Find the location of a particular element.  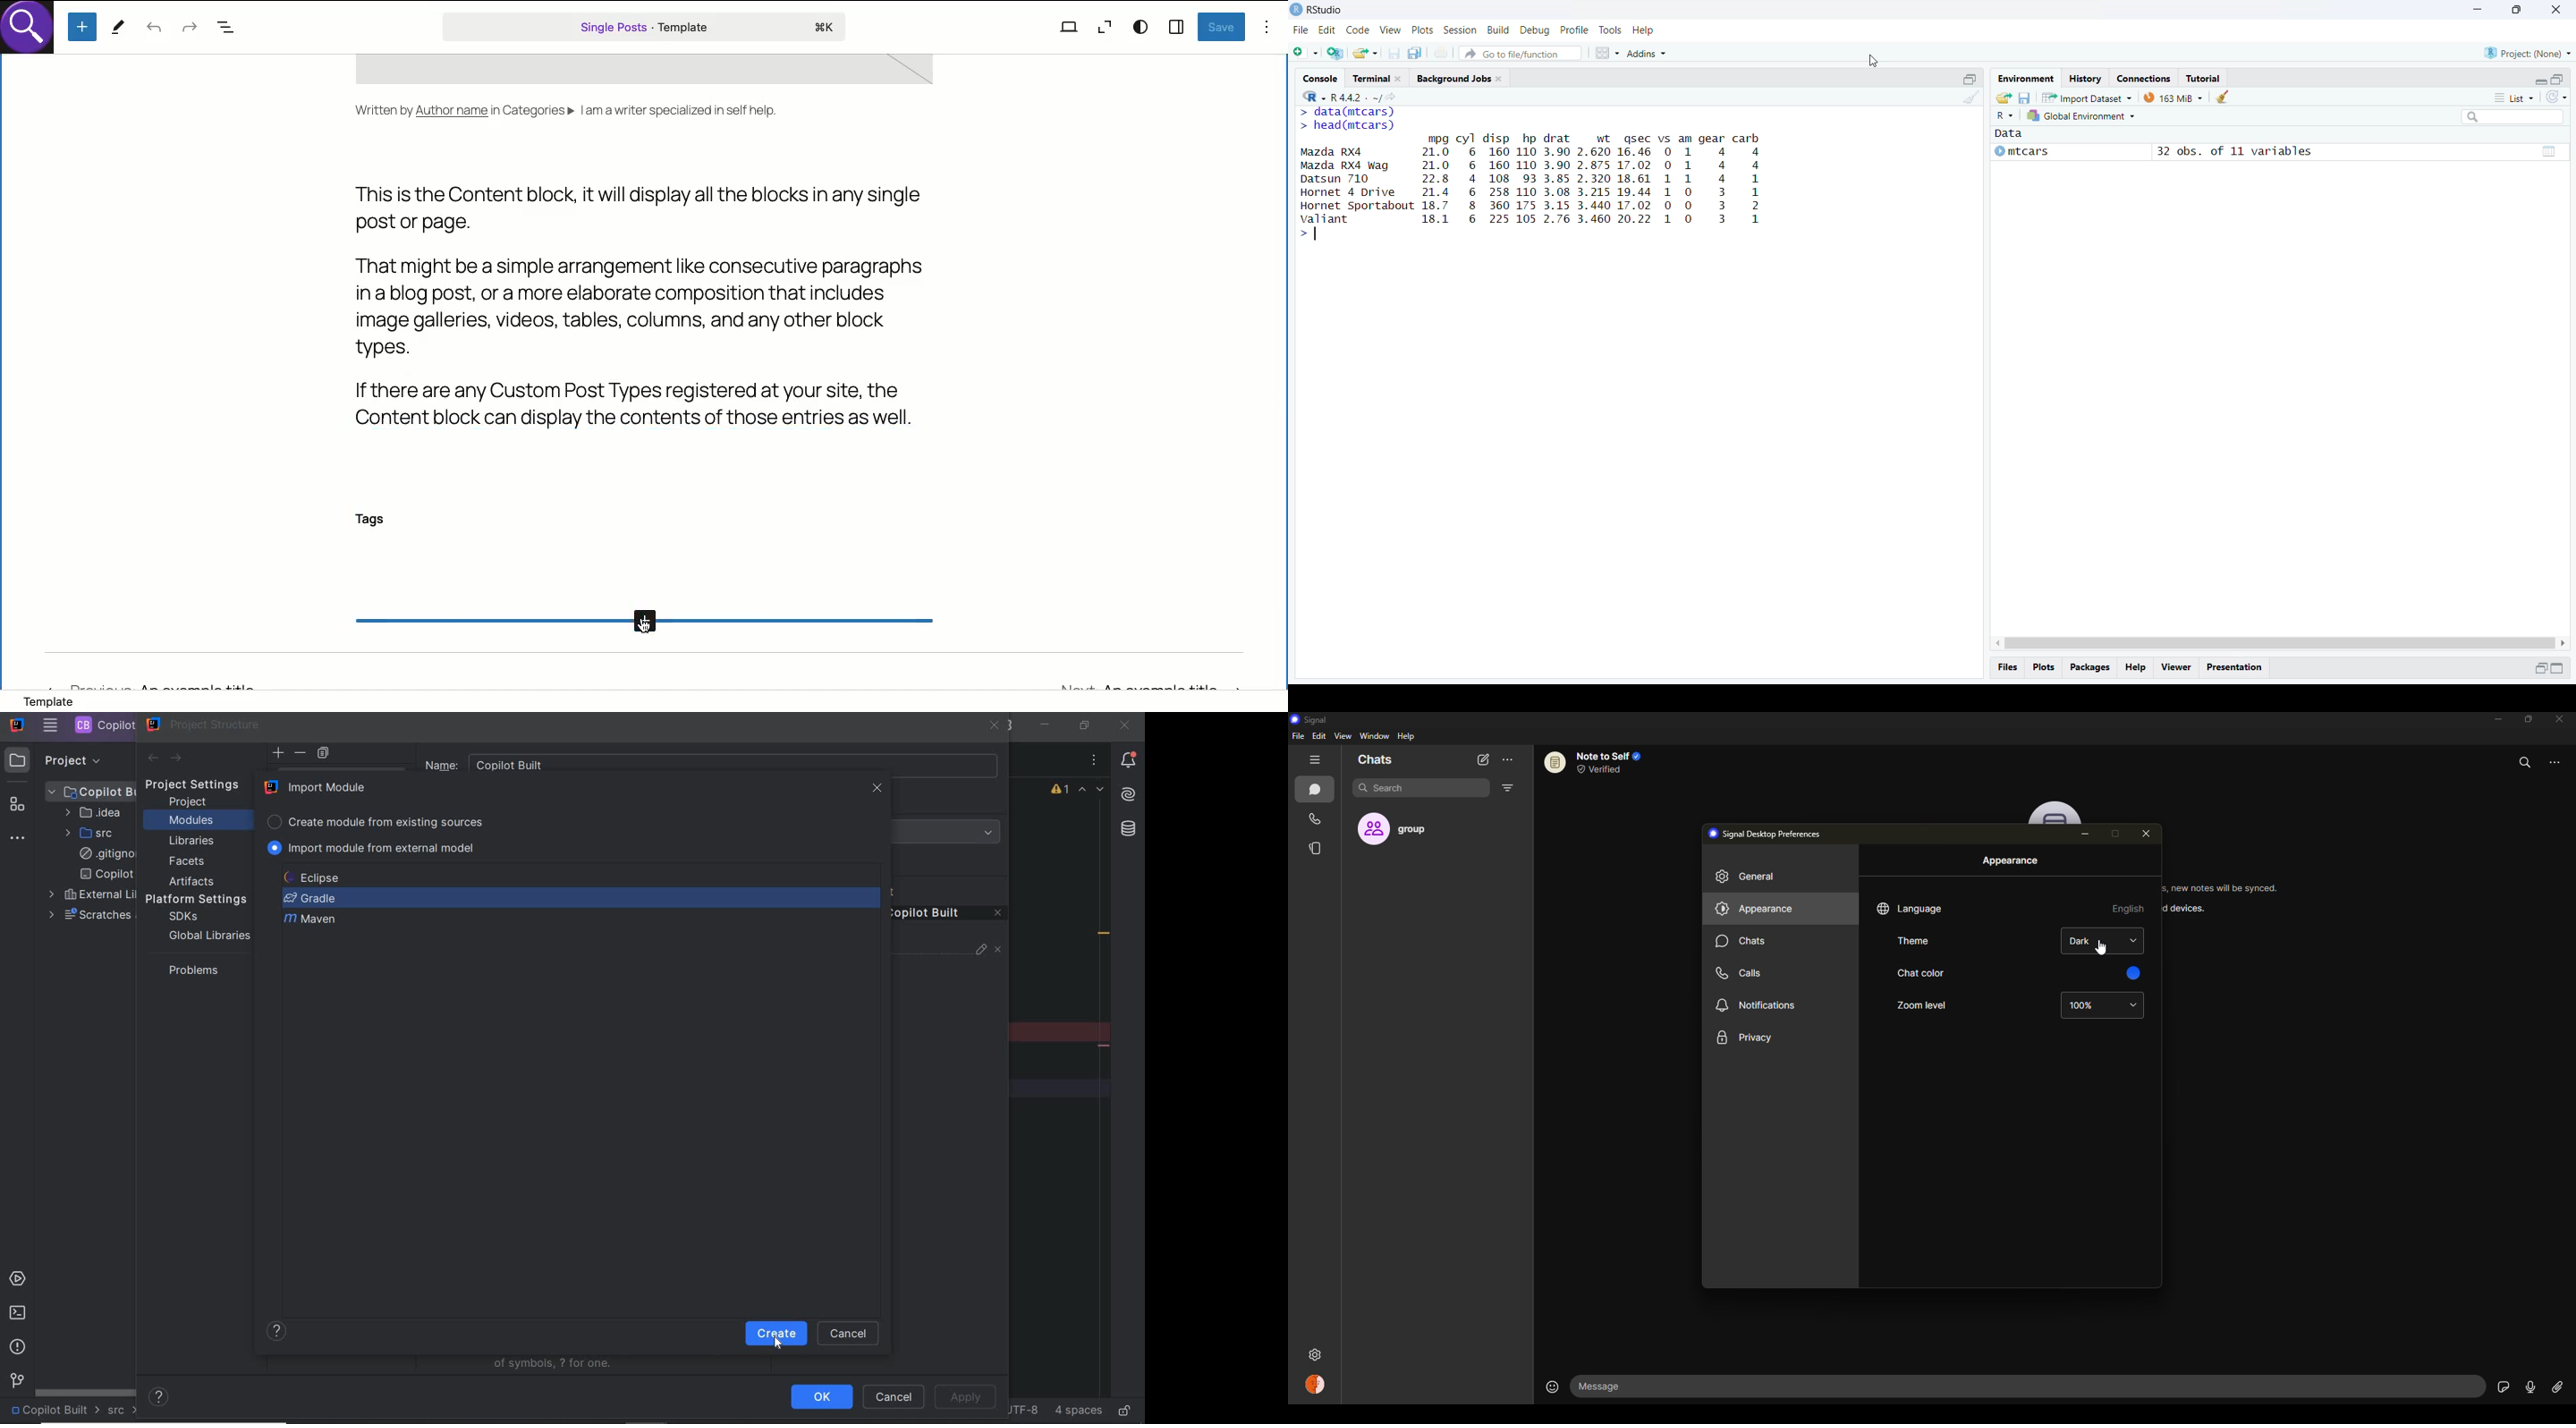

calls is located at coordinates (1317, 820).